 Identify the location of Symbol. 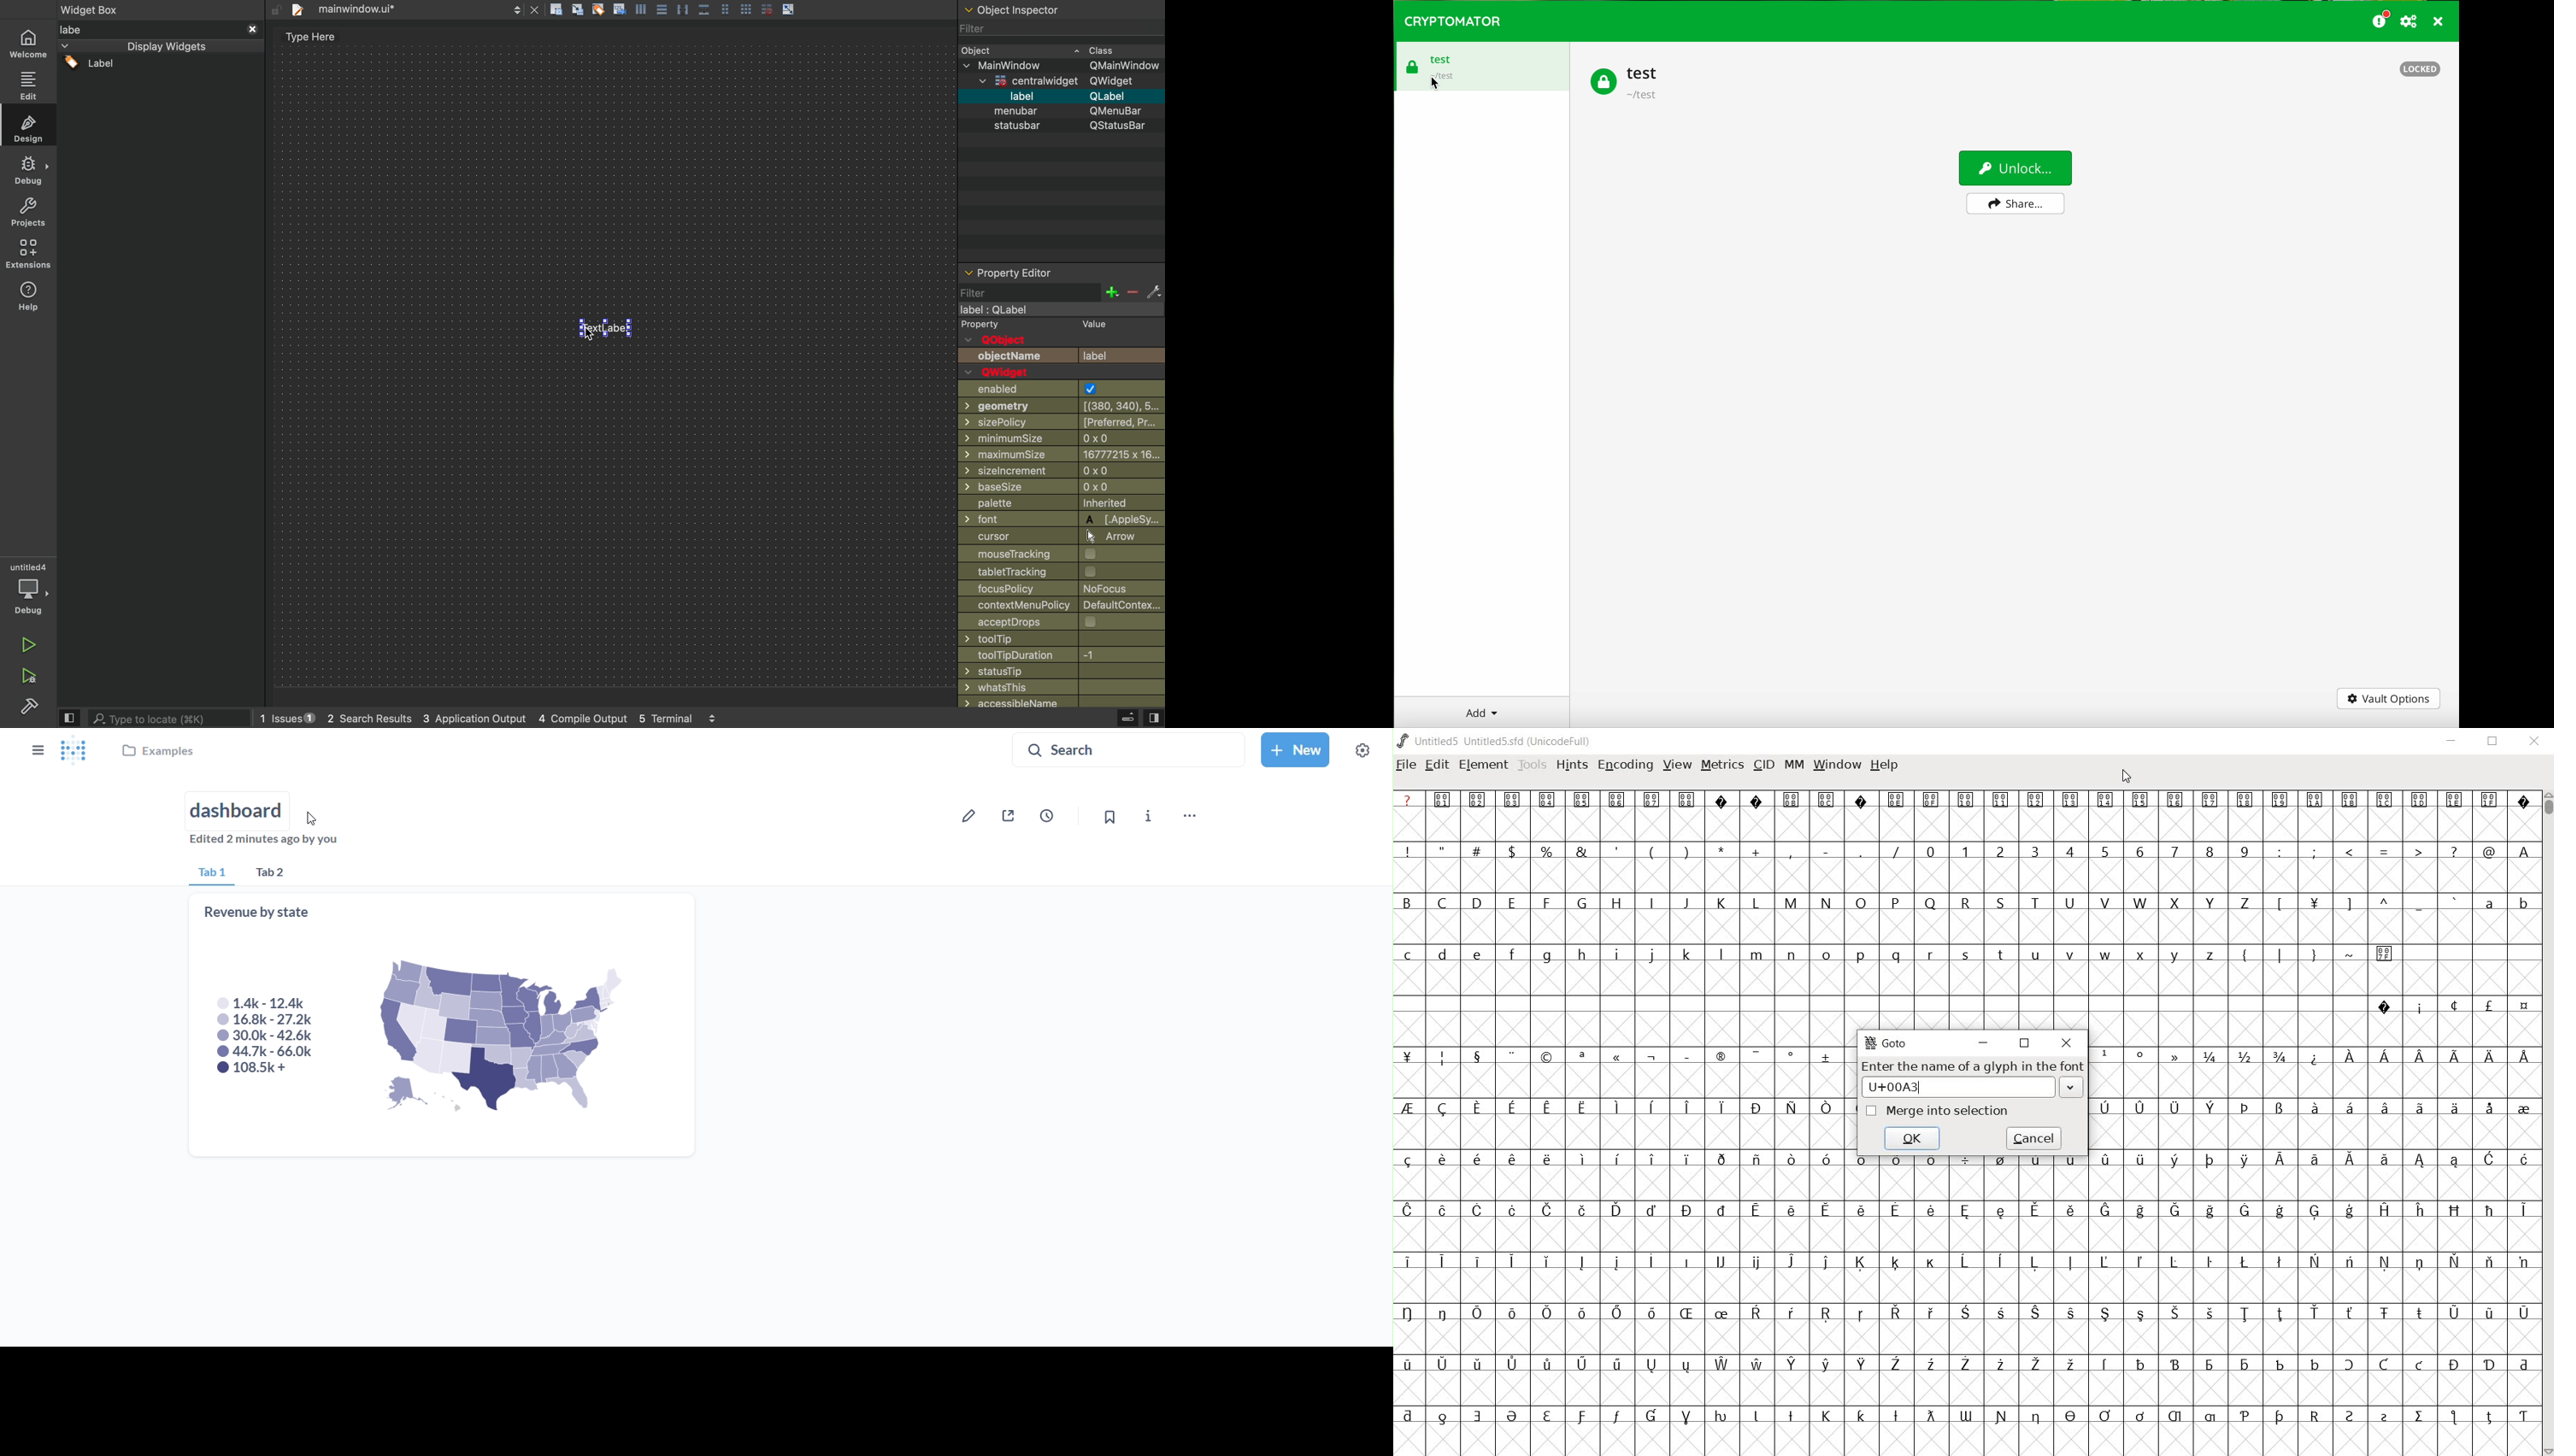
(1410, 1365).